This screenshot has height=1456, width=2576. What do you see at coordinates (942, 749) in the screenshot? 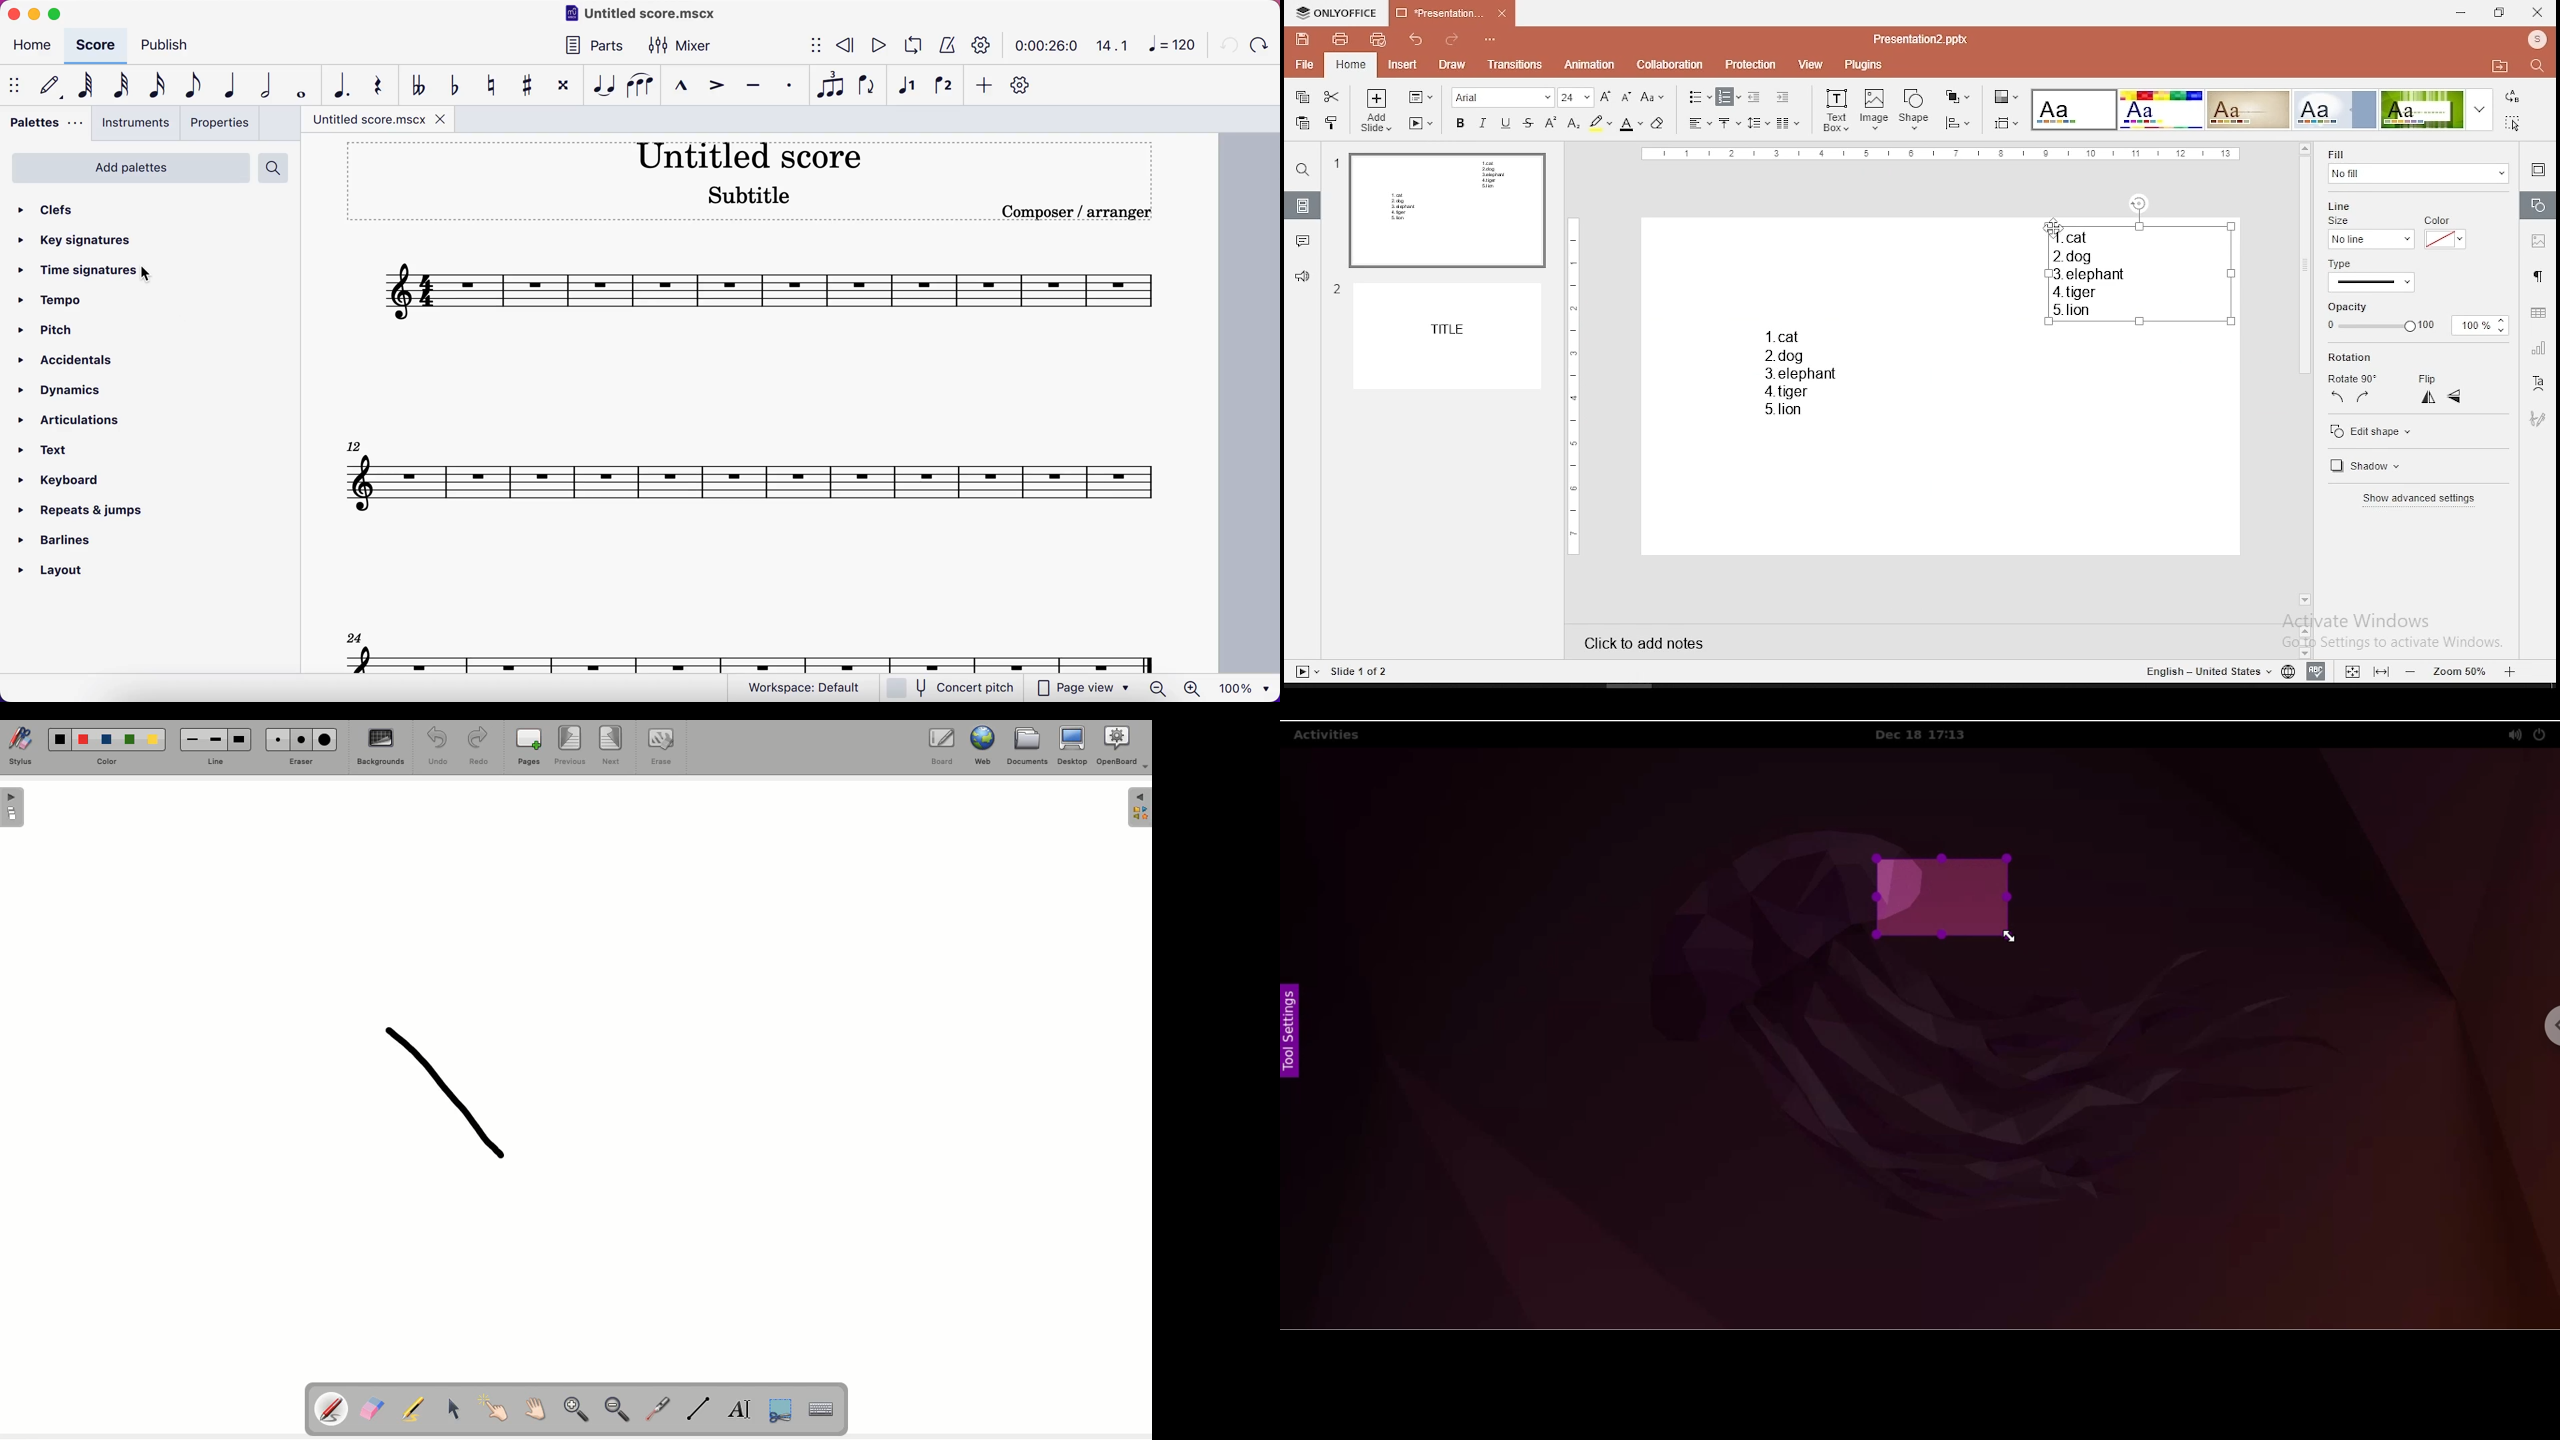
I see `Borad` at bounding box center [942, 749].